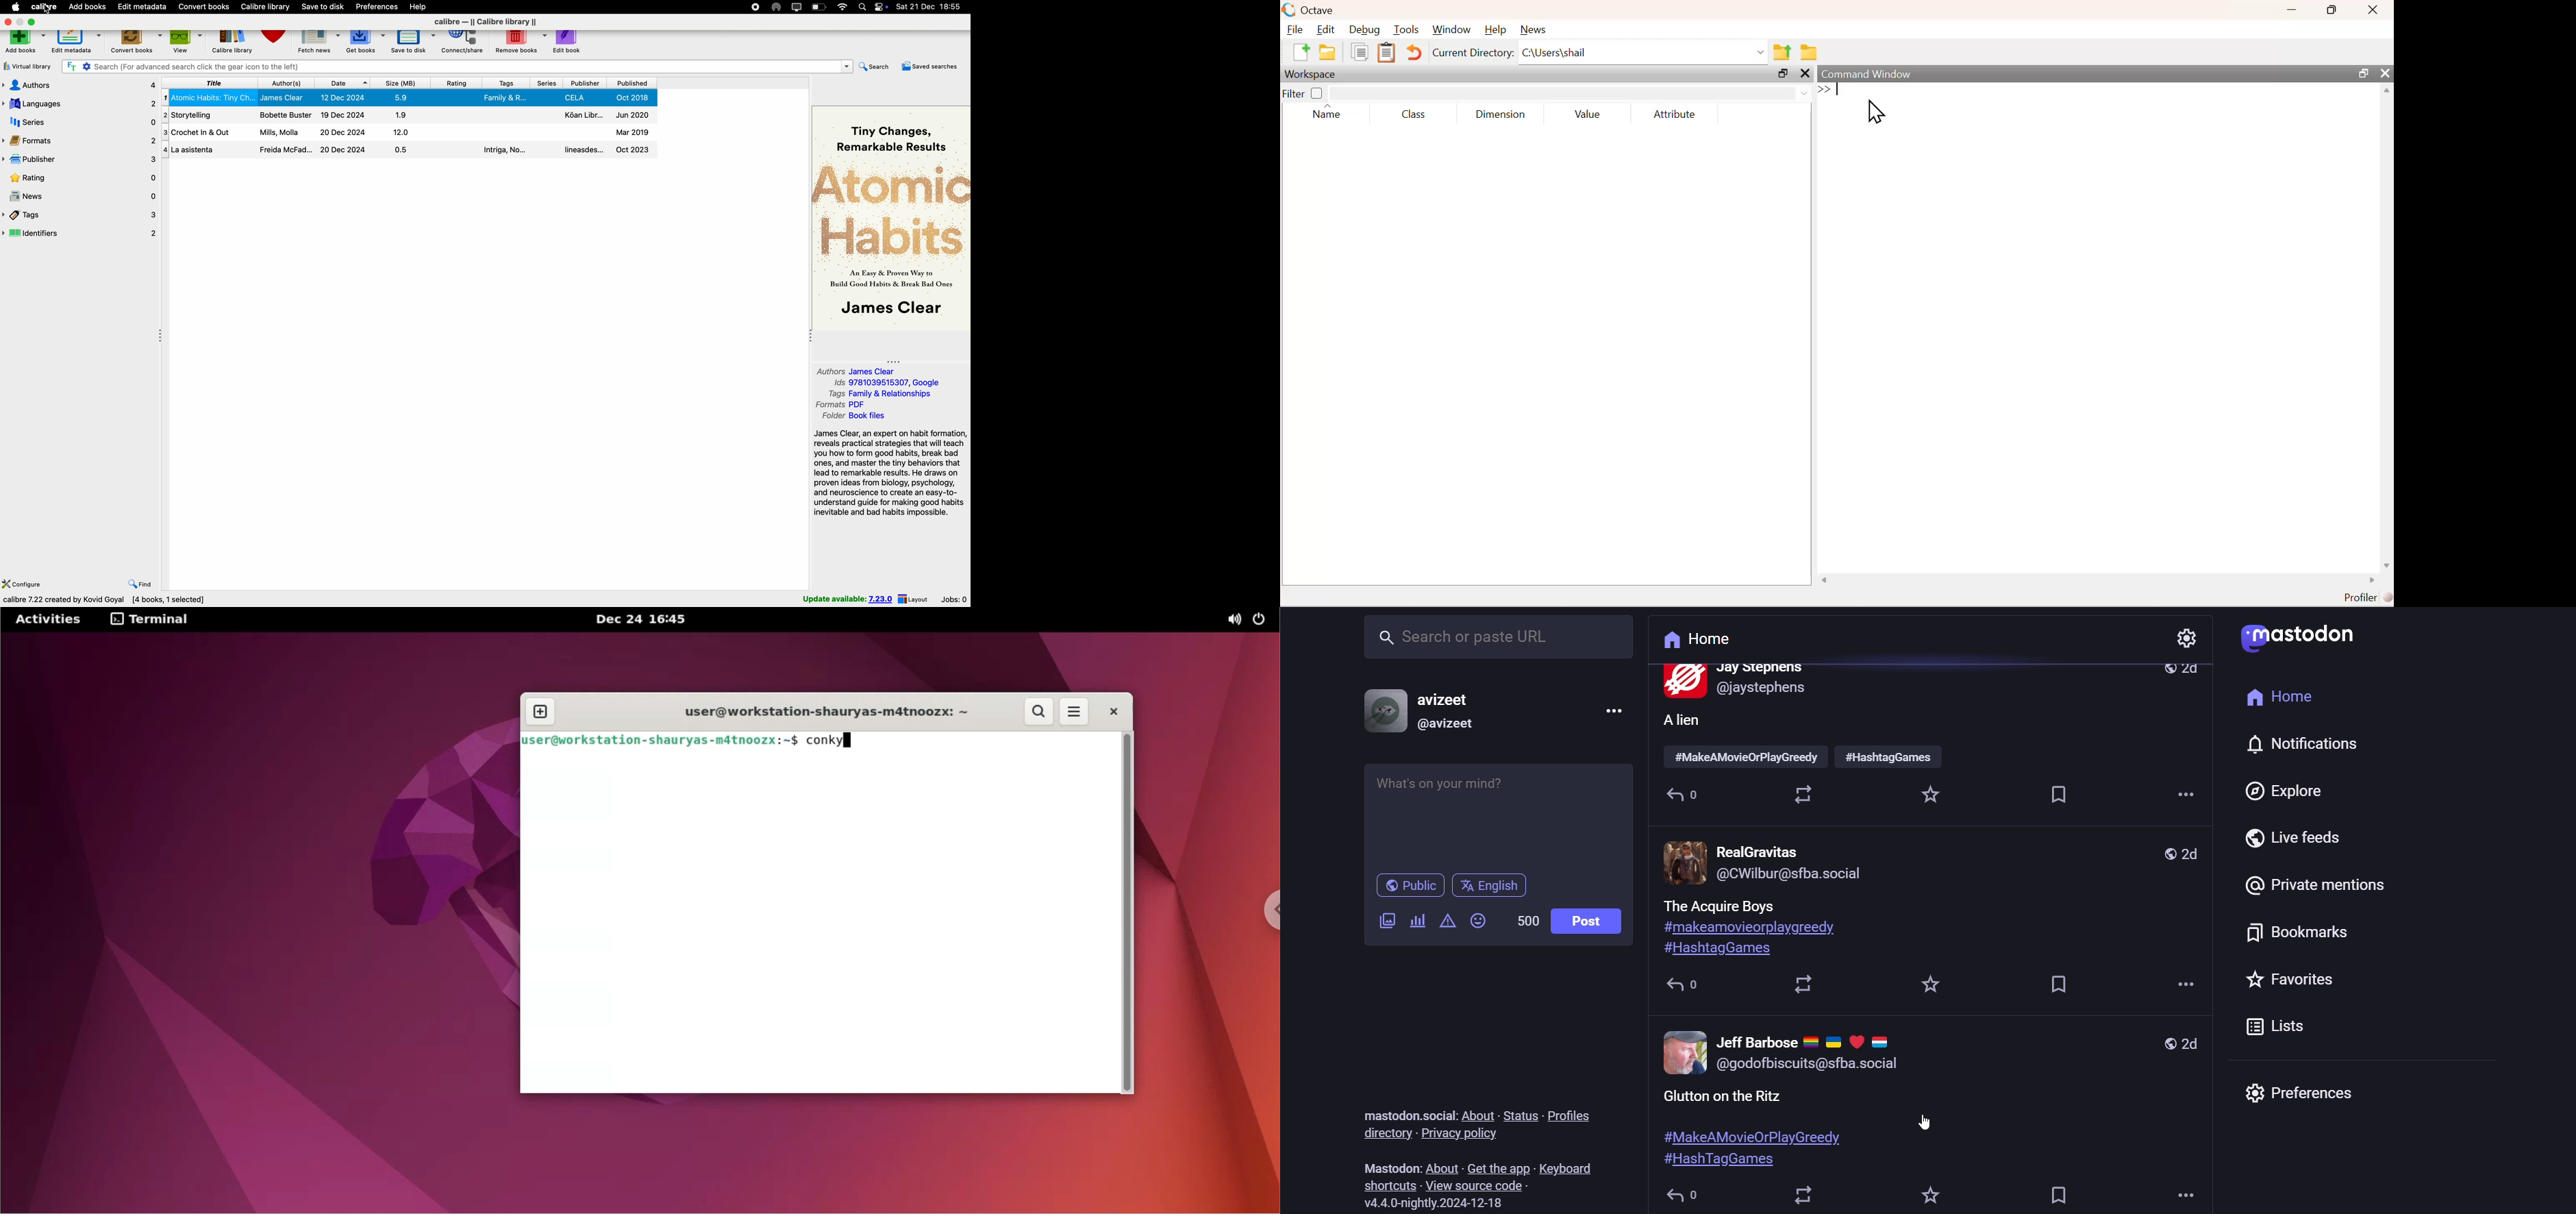  Describe the element at coordinates (1803, 74) in the screenshot. I see `Close` at that location.